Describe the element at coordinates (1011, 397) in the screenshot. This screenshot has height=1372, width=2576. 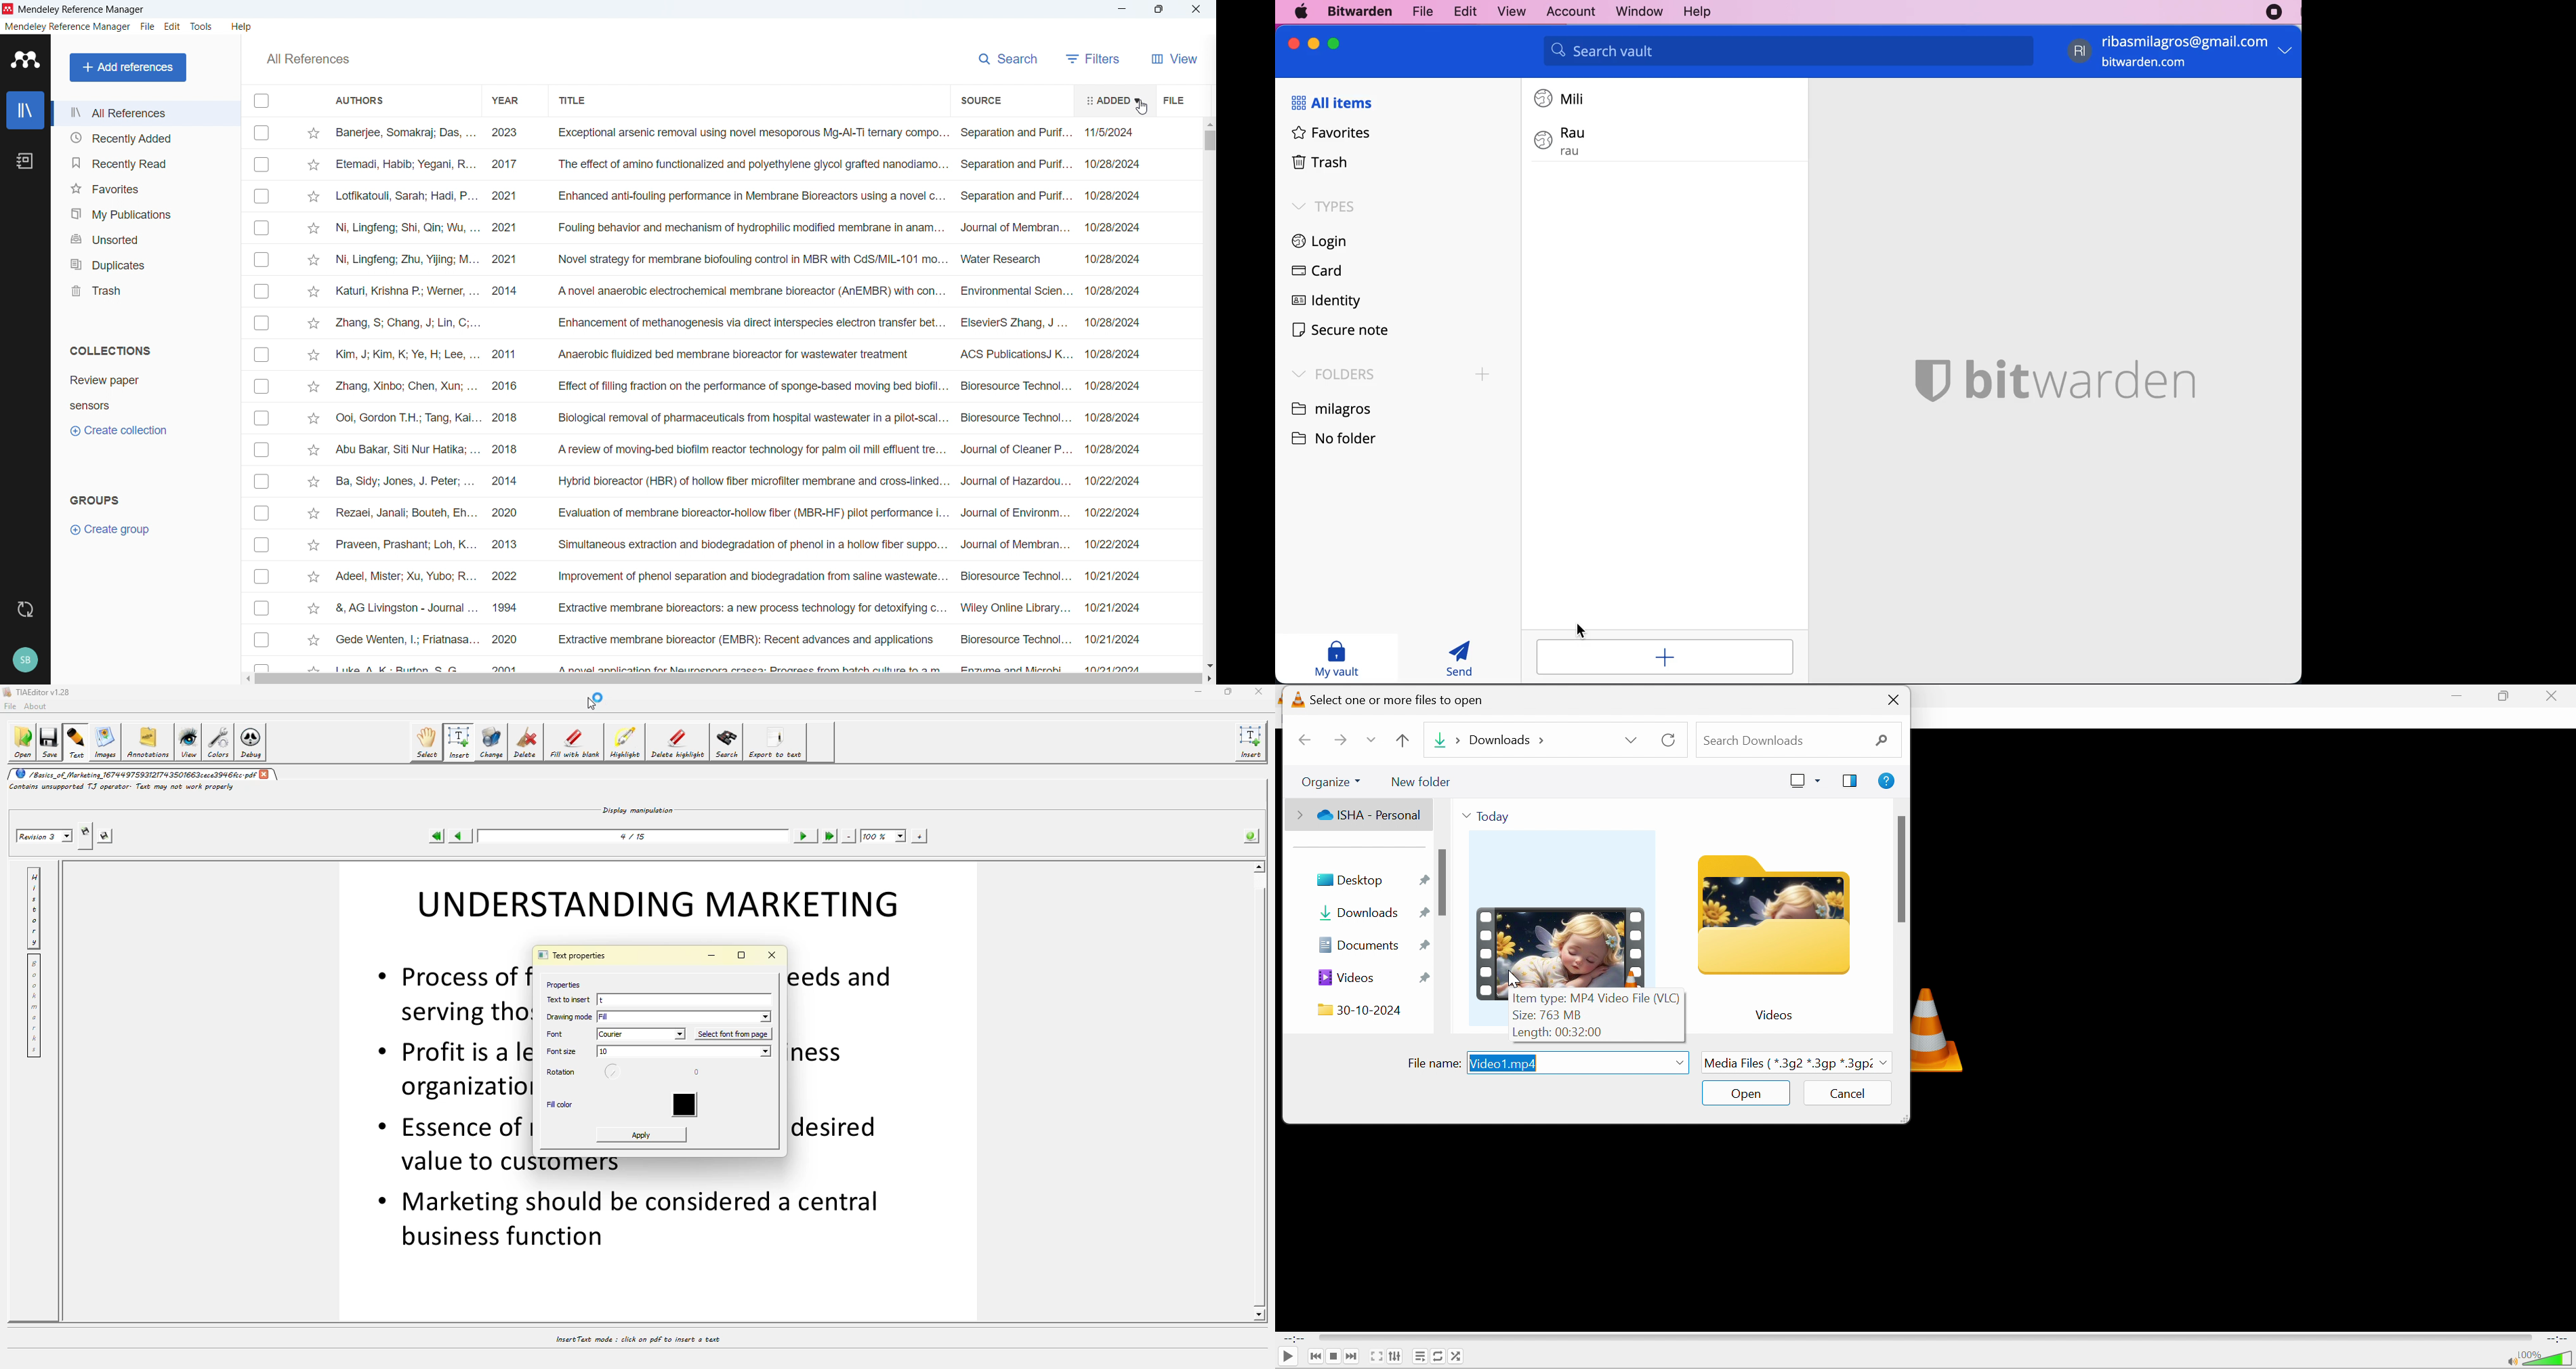
I see `source of individual entries ` at that location.